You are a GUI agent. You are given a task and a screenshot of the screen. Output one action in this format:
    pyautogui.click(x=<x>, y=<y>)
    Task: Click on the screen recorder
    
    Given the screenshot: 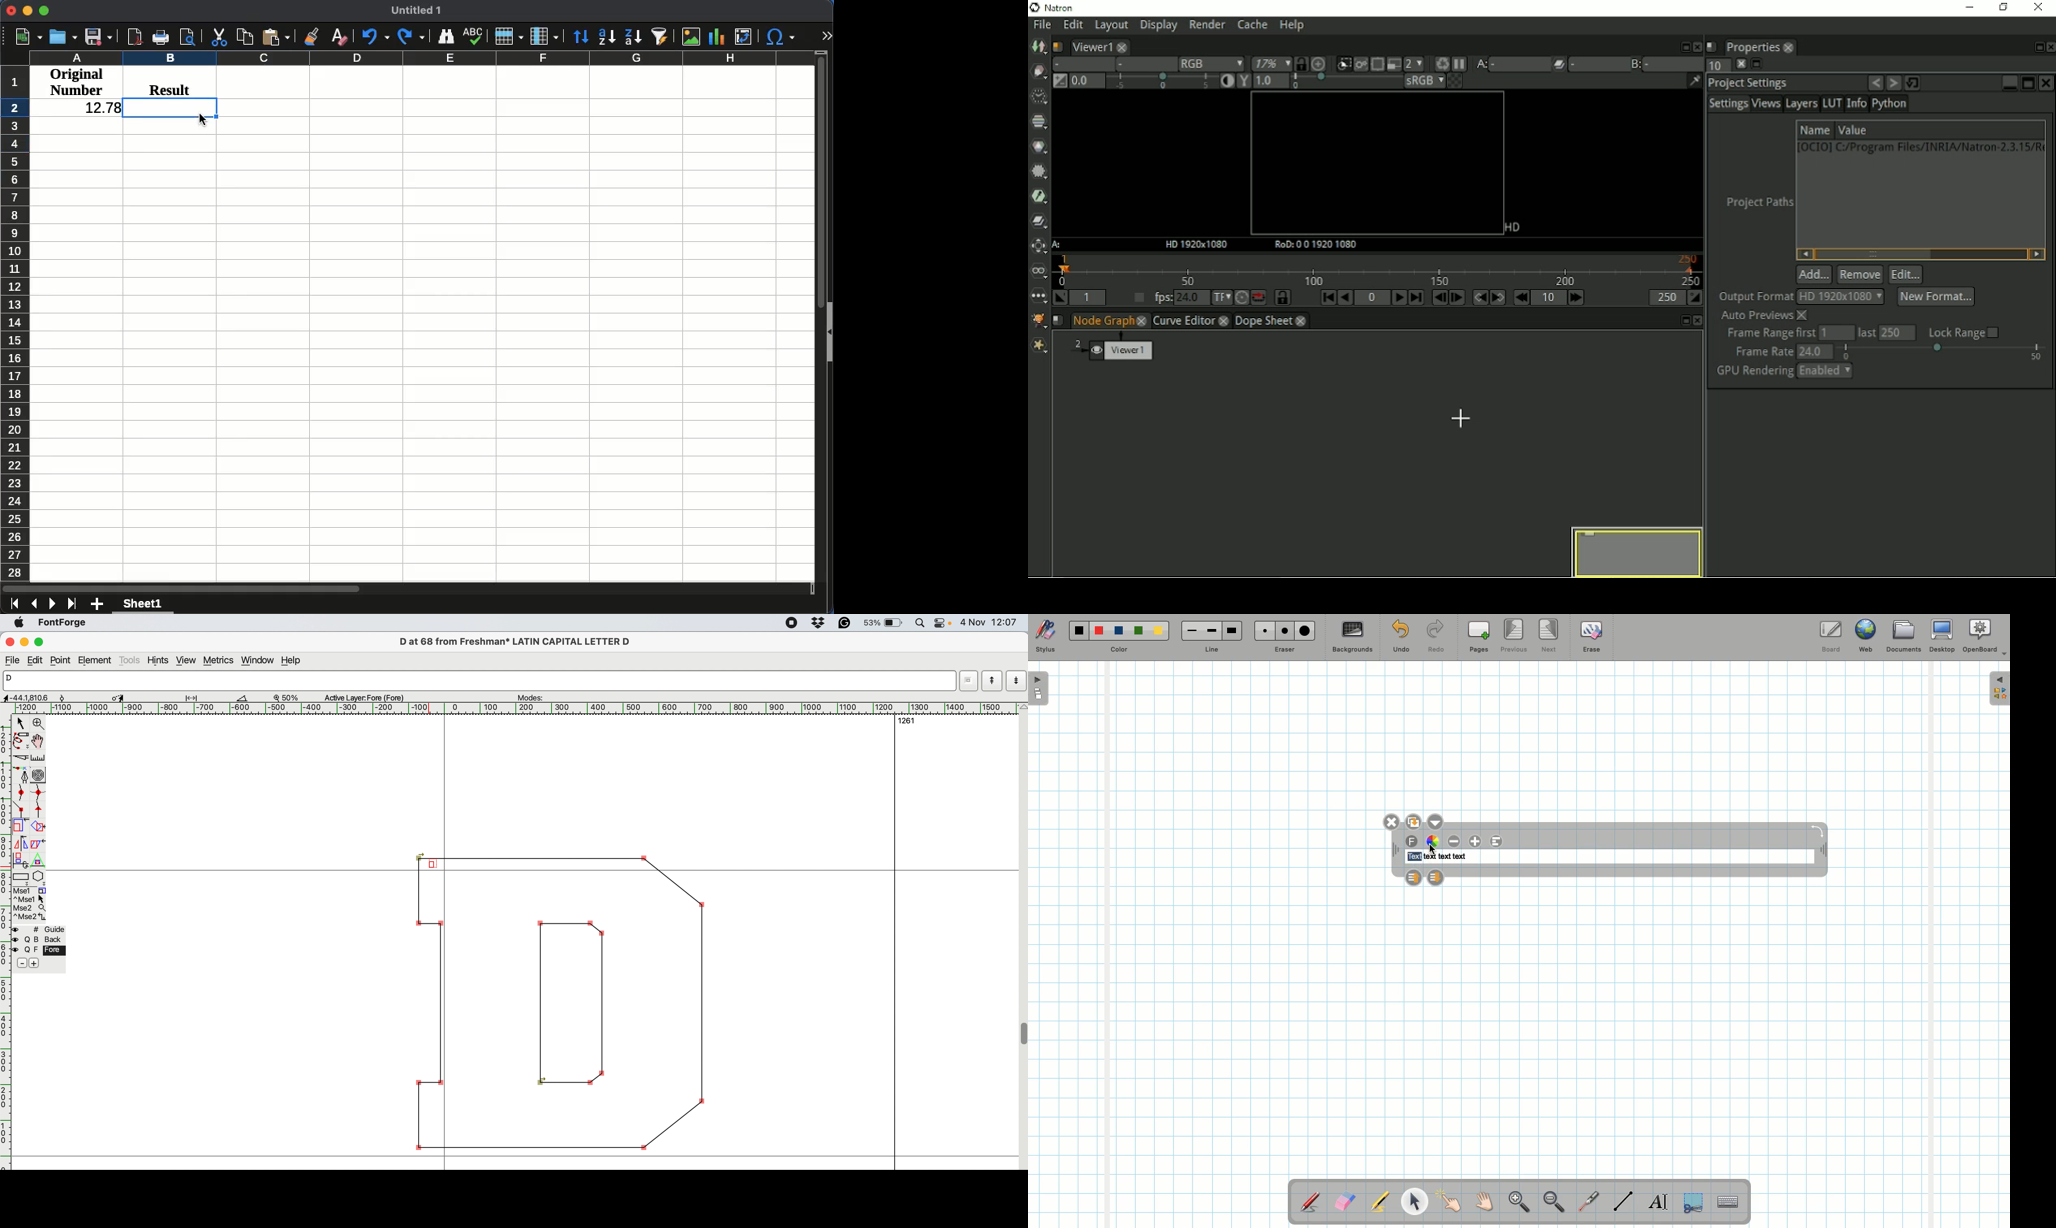 What is the action you would take?
    pyautogui.click(x=793, y=624)
    